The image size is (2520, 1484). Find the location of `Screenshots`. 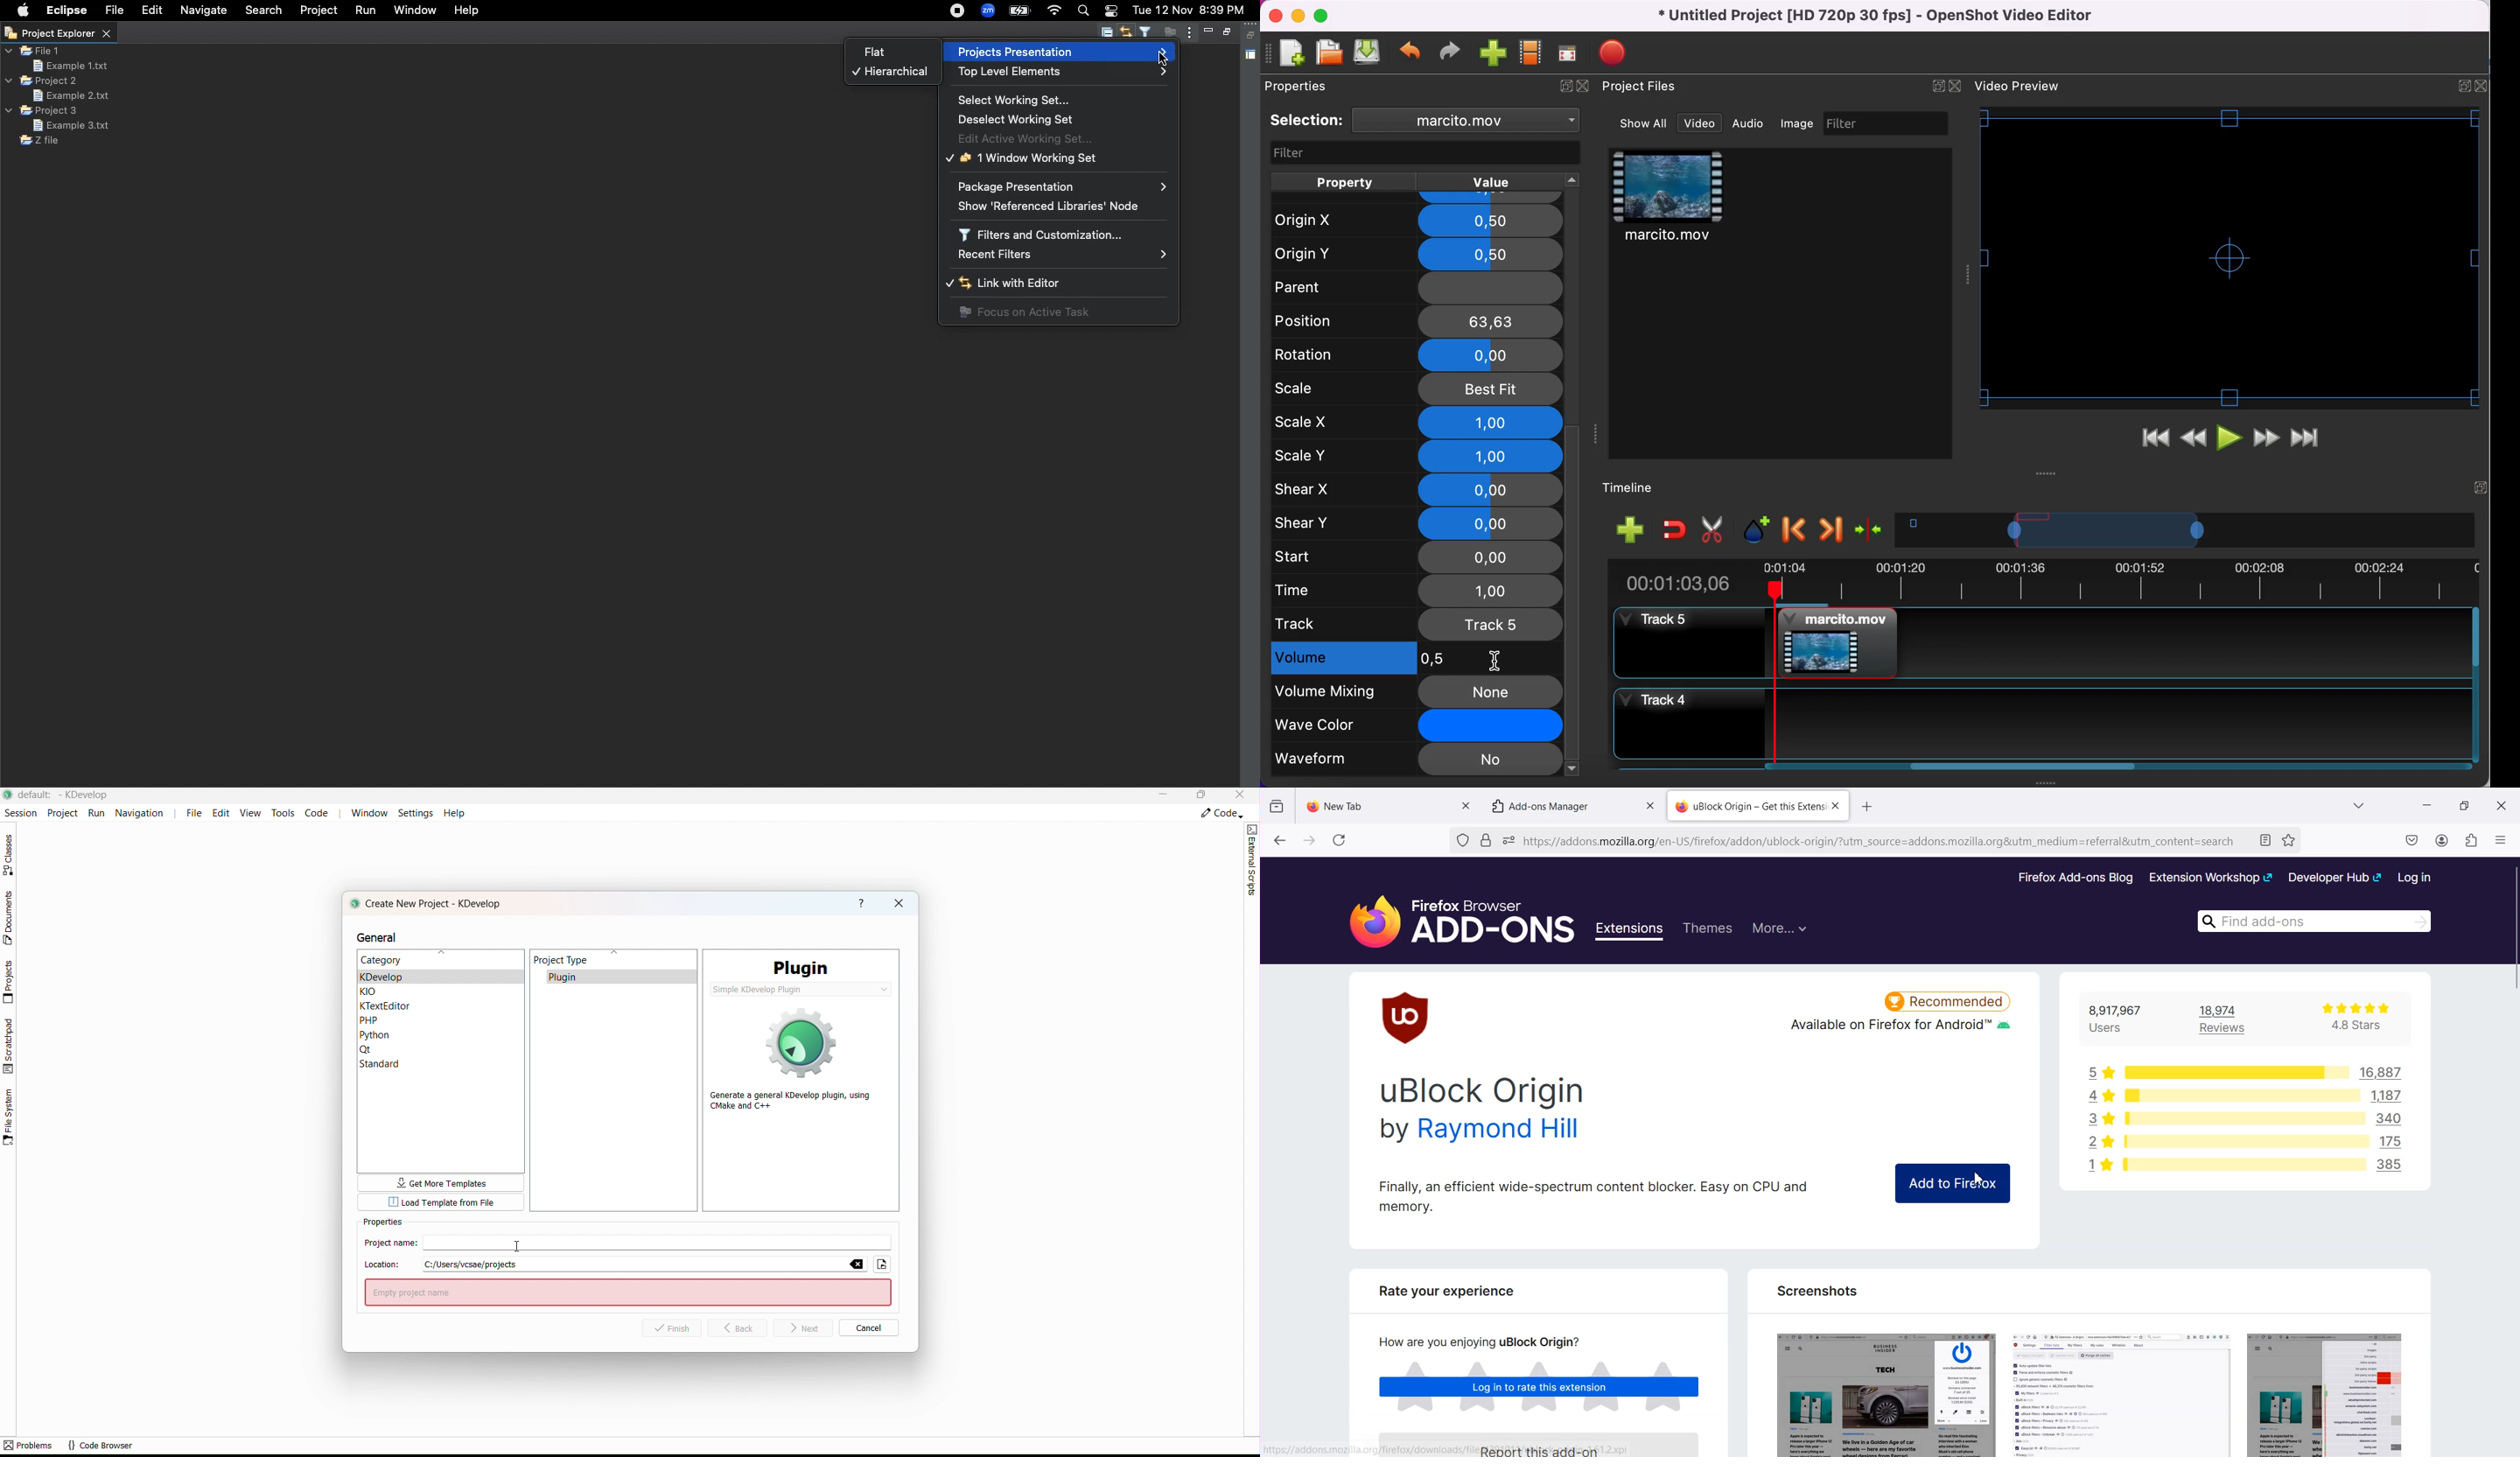

Screenshots is located at coordinates (1815, 1290).